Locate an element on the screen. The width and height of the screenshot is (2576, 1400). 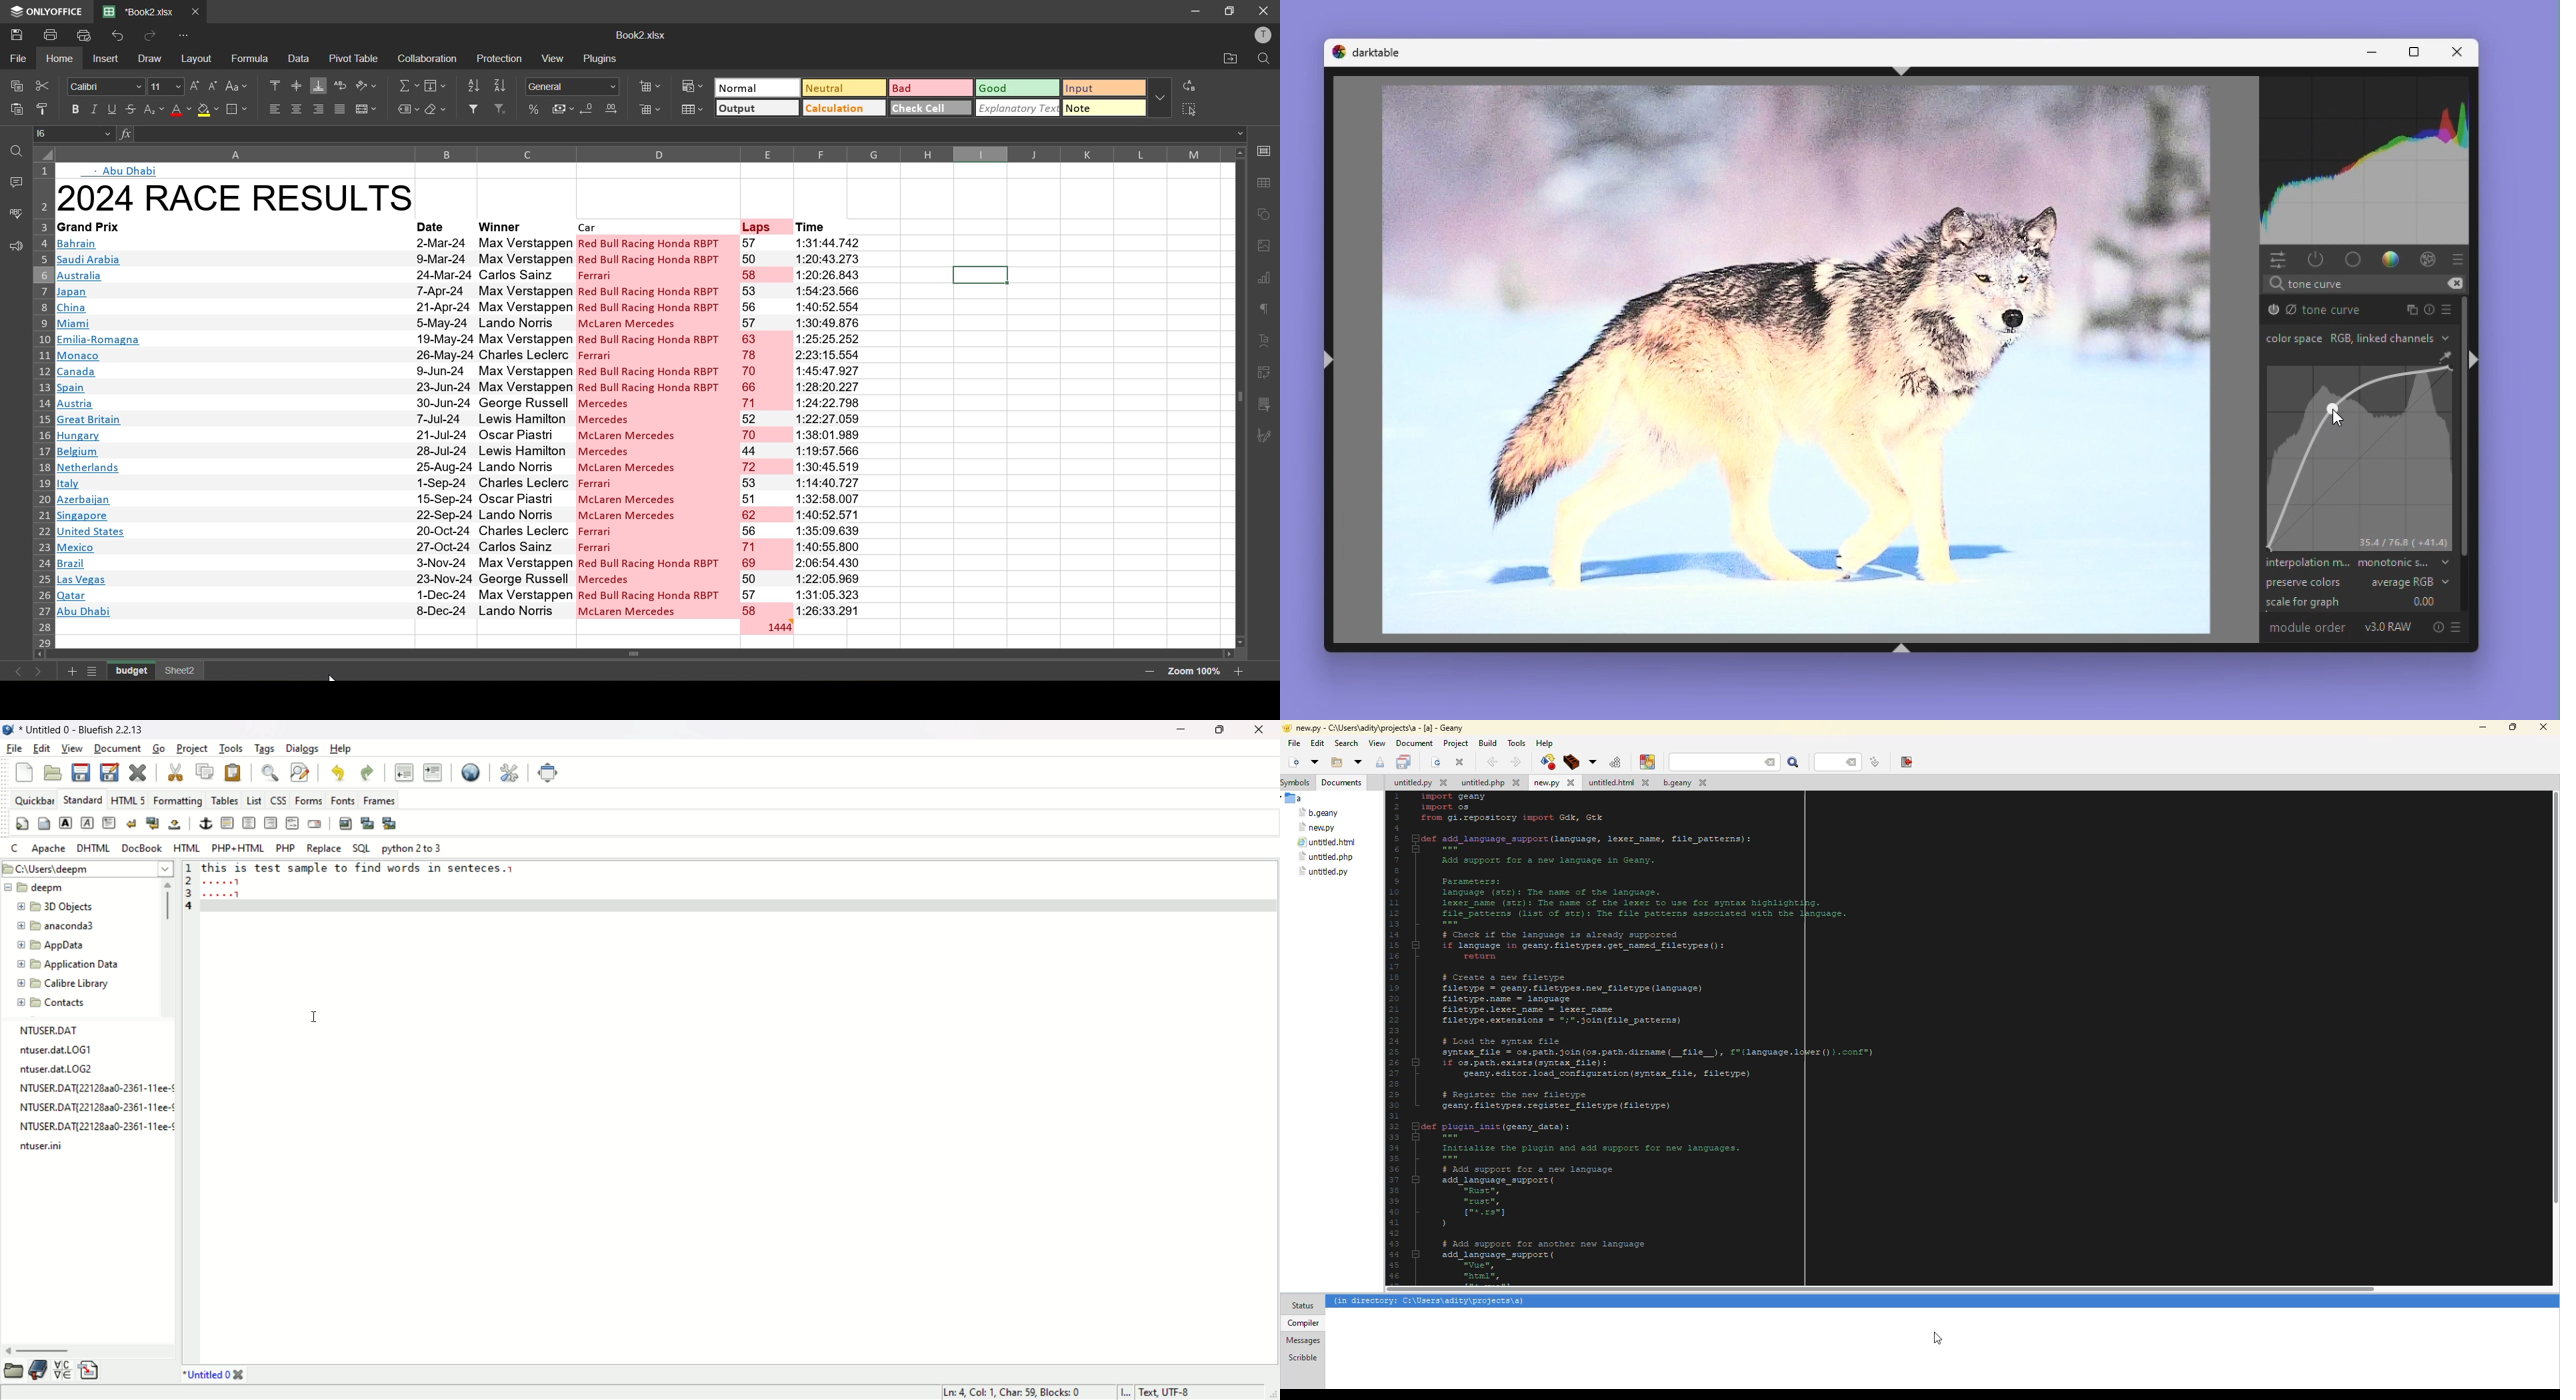
copy is located at coordinates (19, 87).